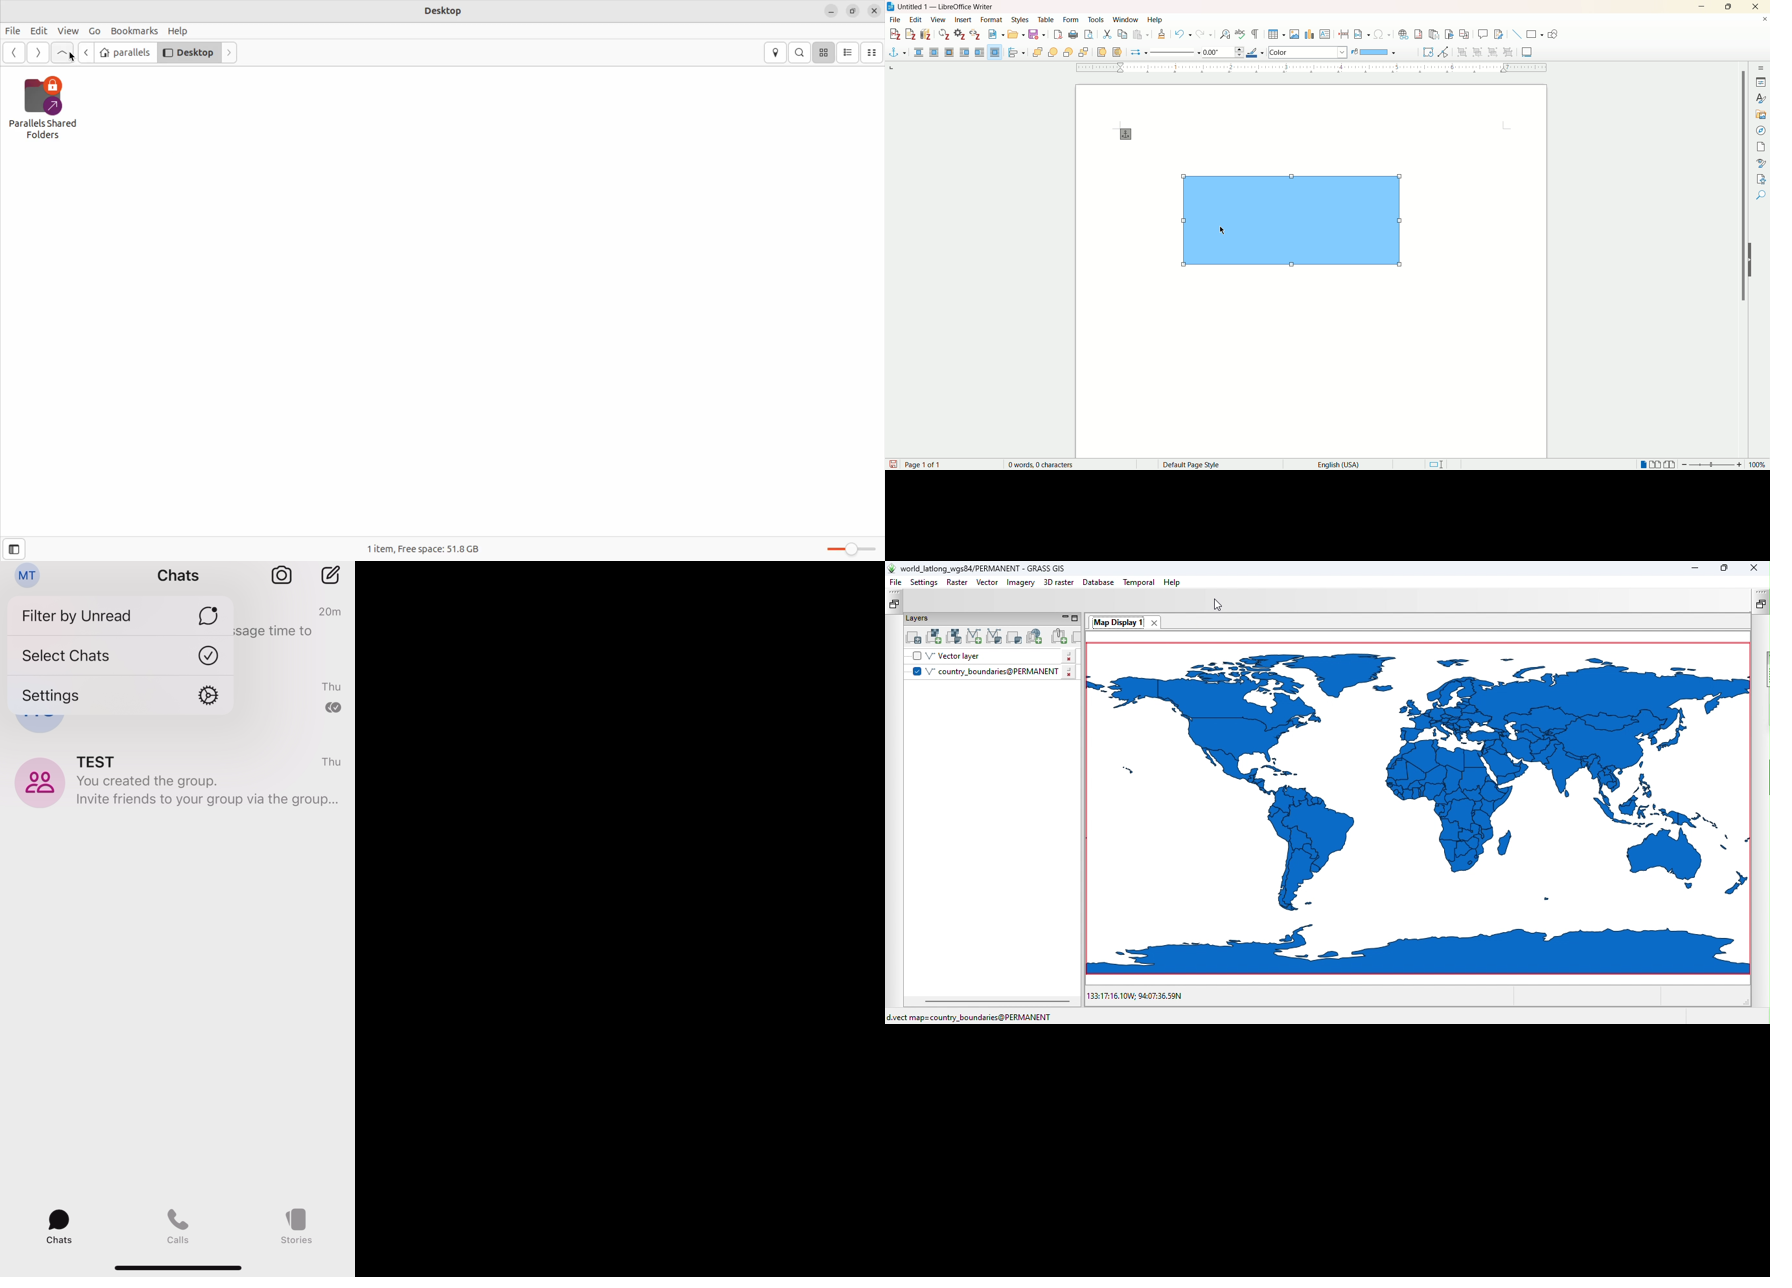 The height and width of the screenshot is (1288, 1792). Describe the element at coordinates (934, 53) in the screenshot. I see `parallel` at that location.